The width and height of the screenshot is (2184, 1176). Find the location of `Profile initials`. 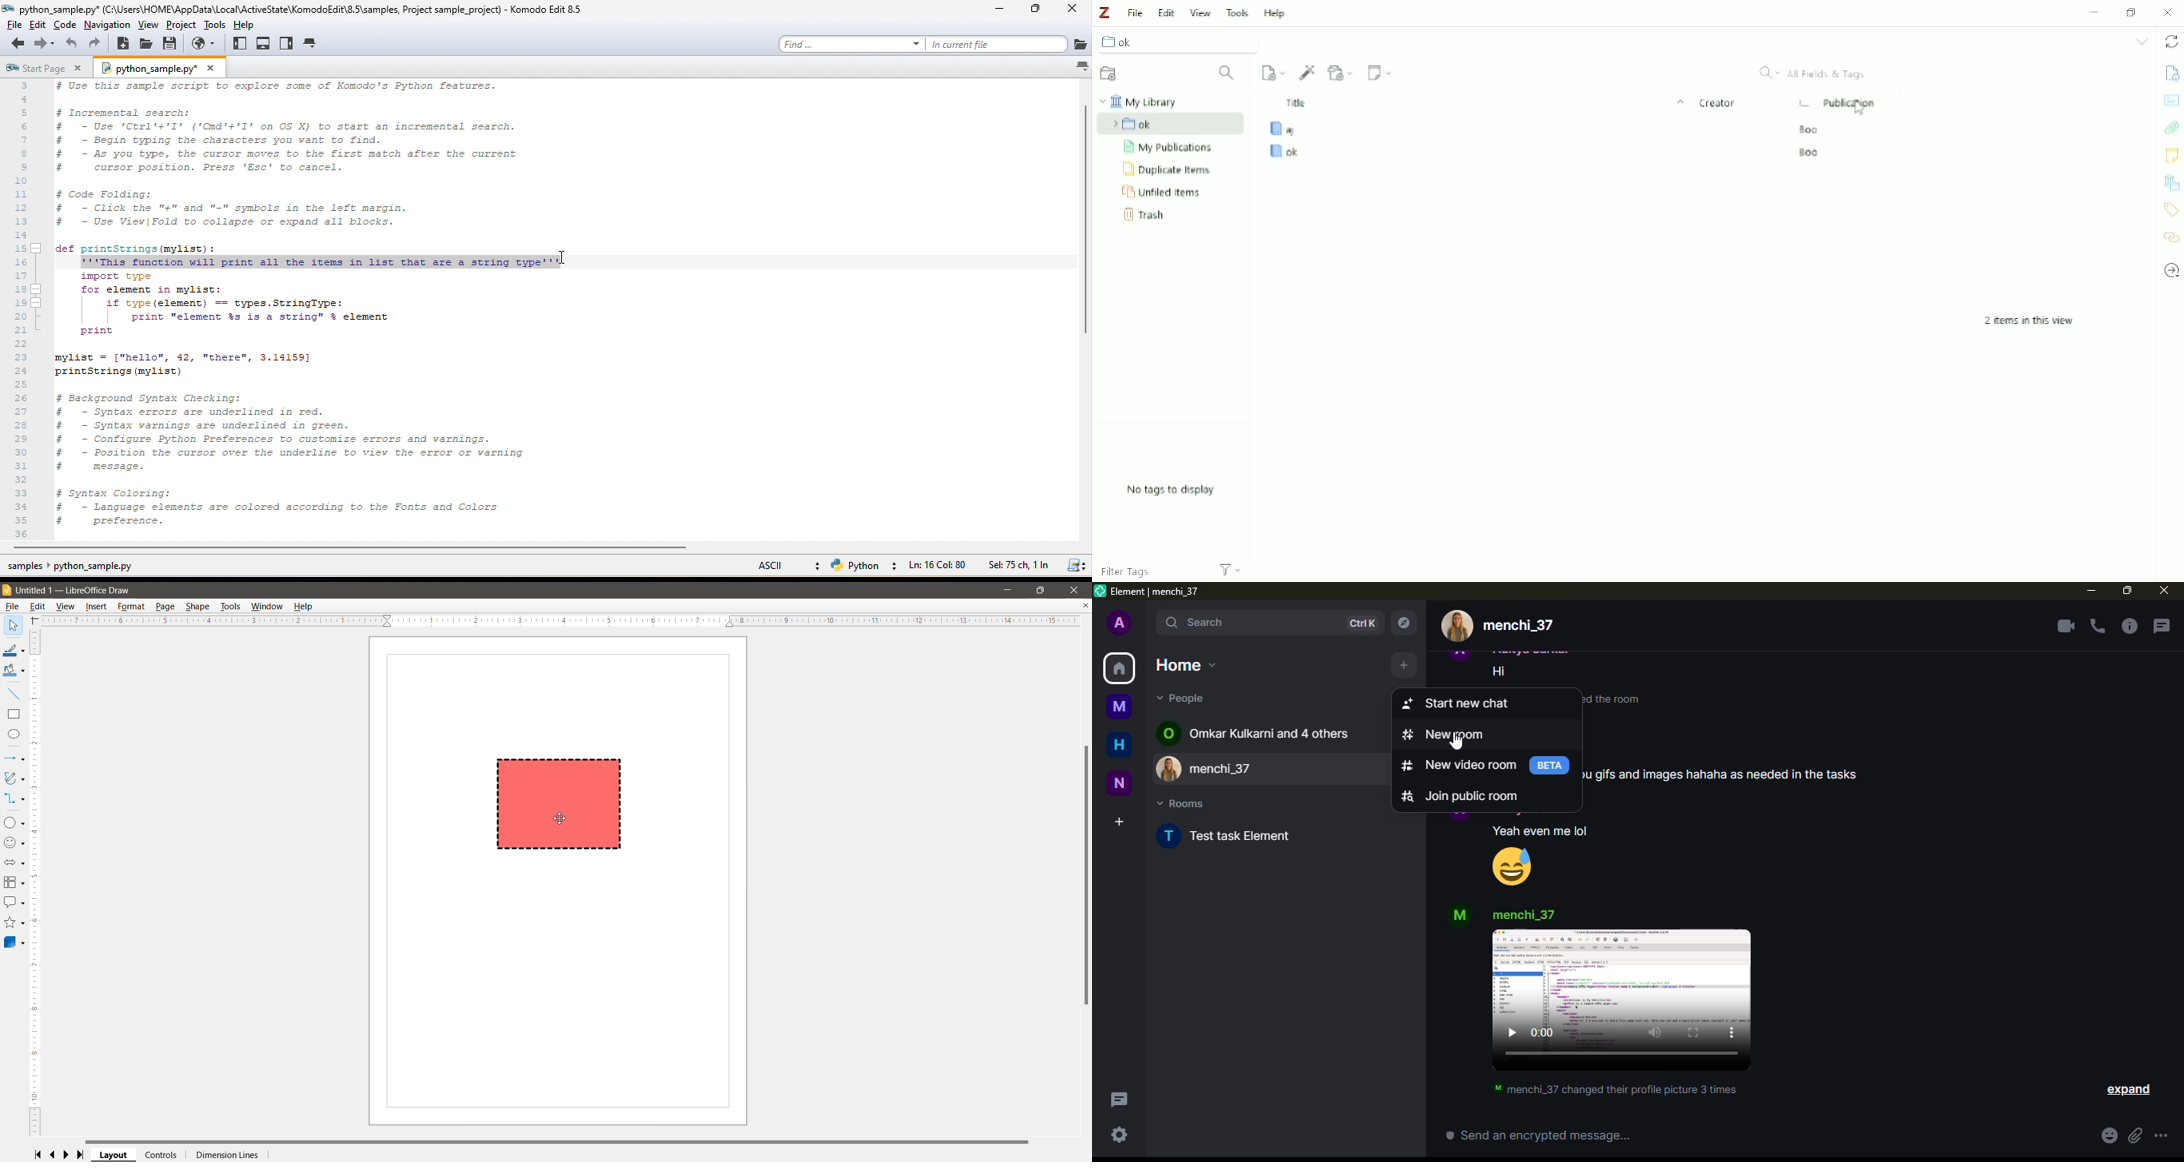

Profile initials is located at coordinates (1168, 733).